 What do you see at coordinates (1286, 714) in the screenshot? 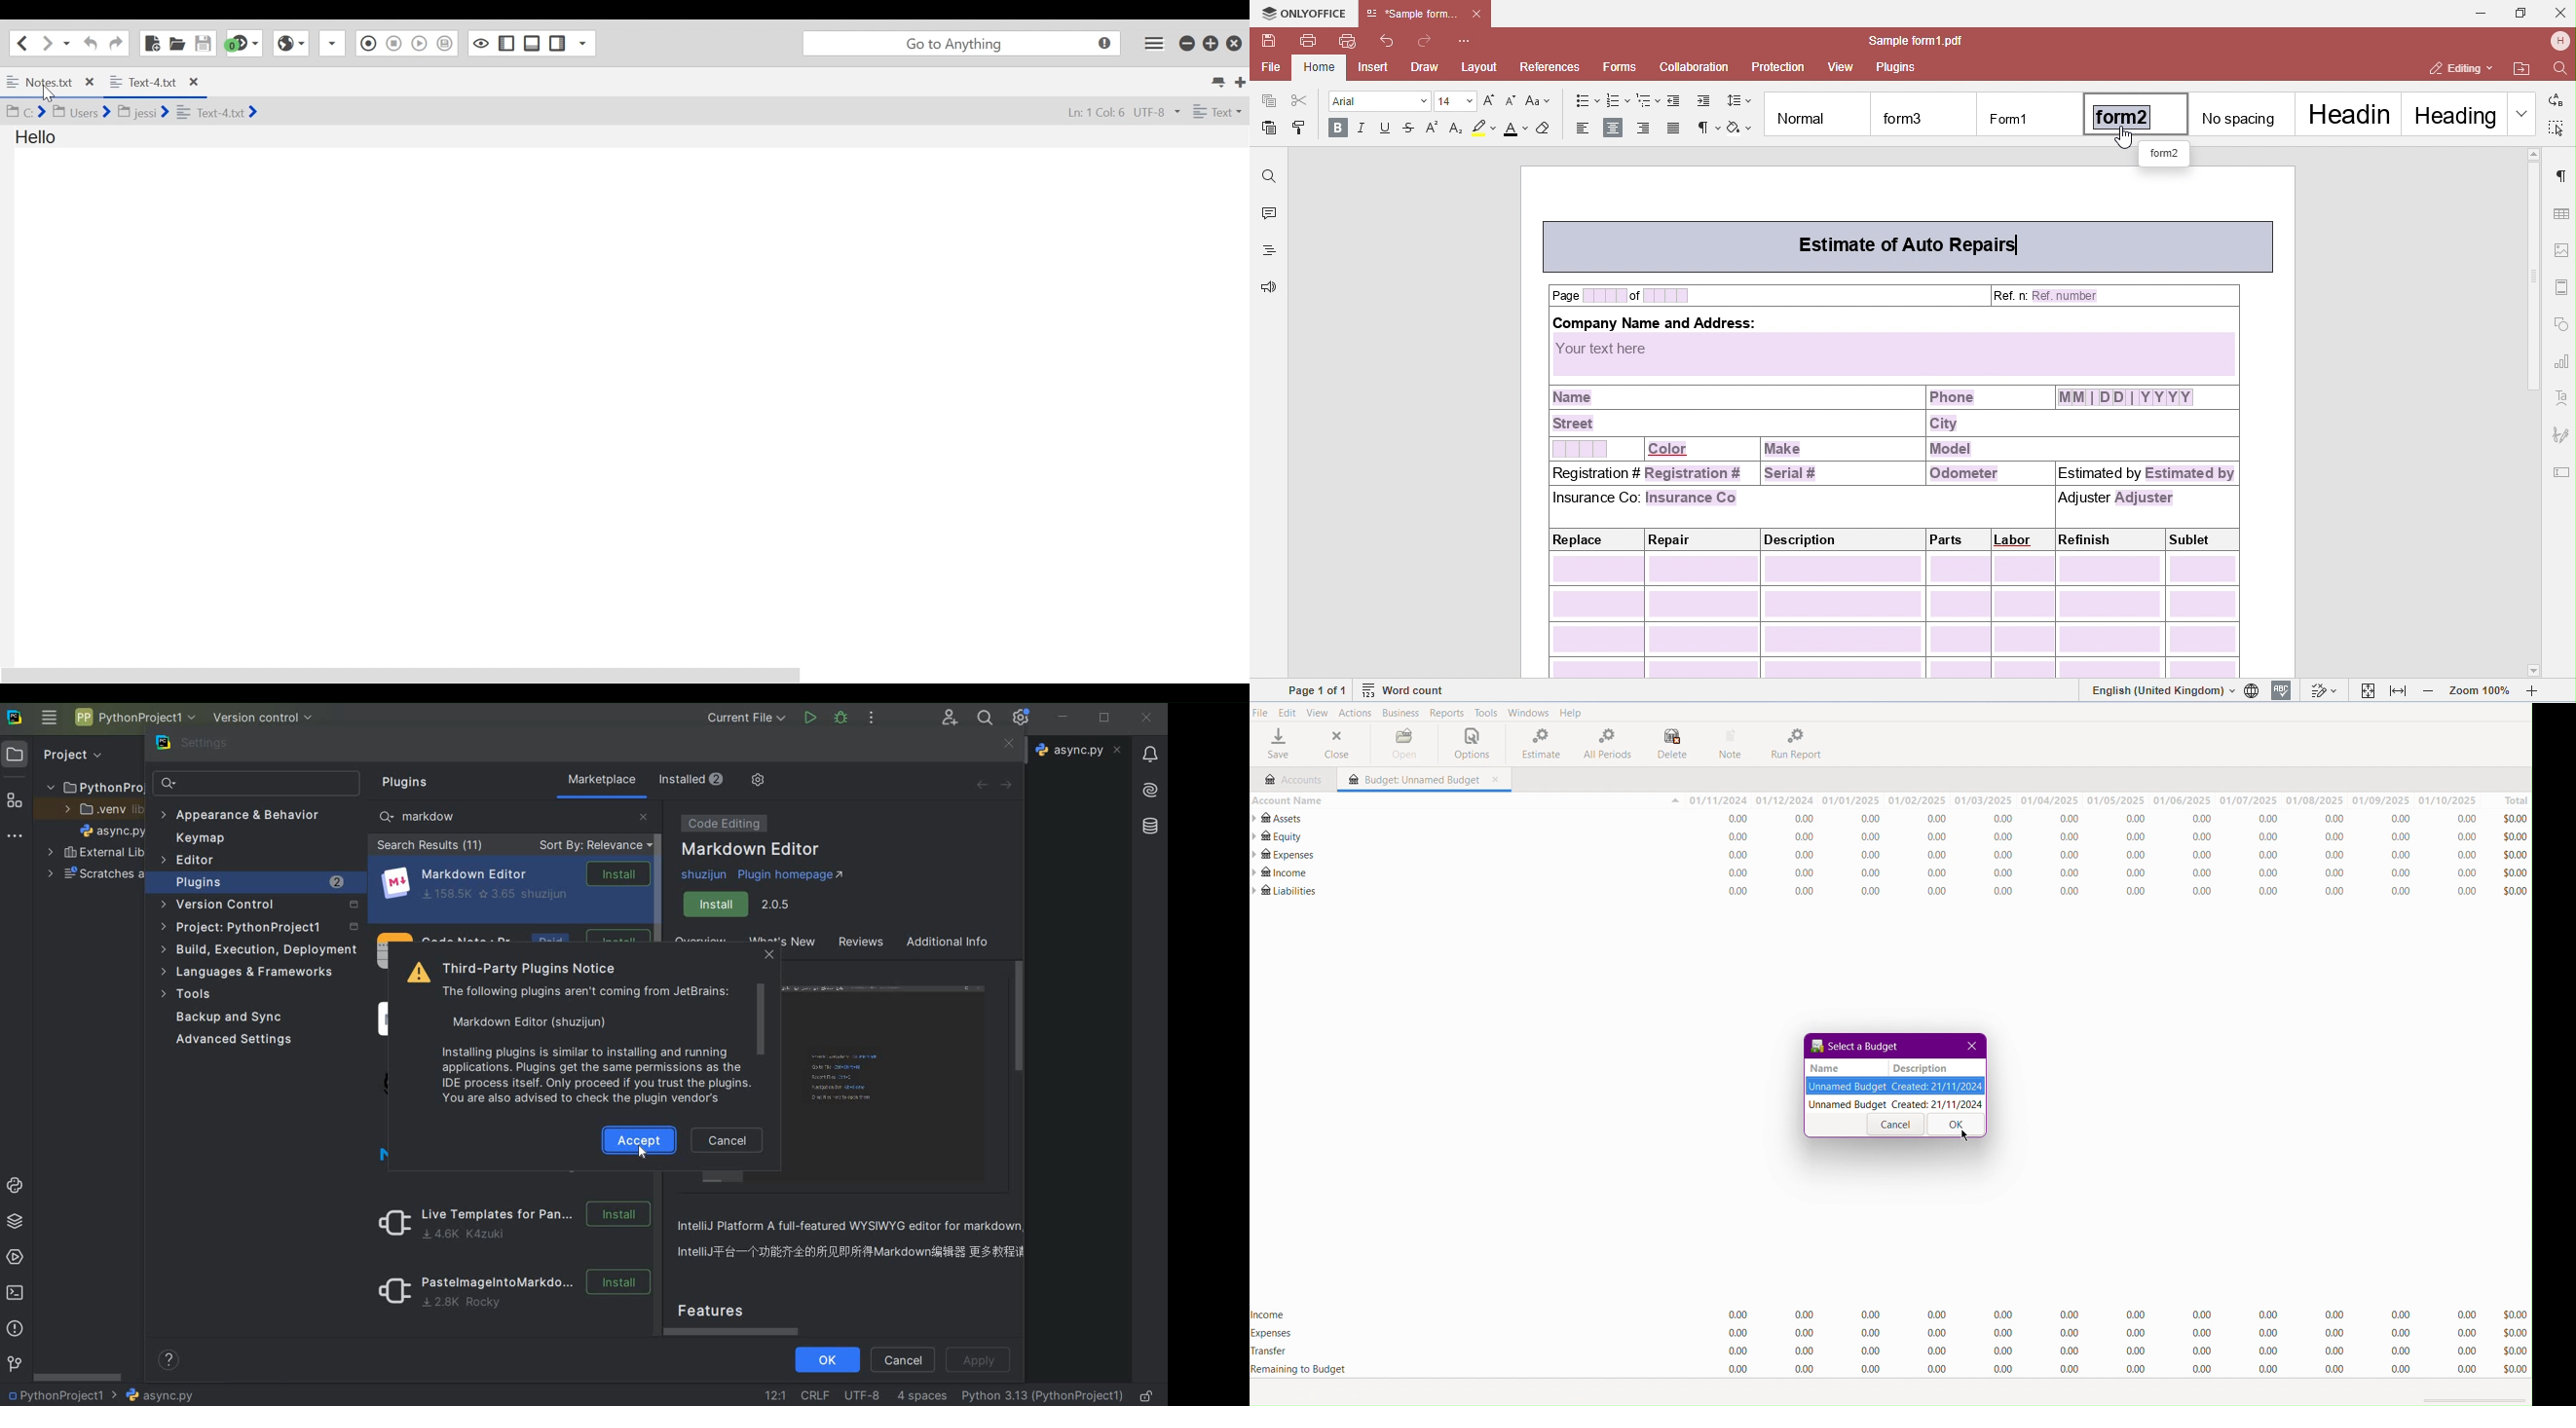
I see `Edit` at bounding box center [1286, 714].